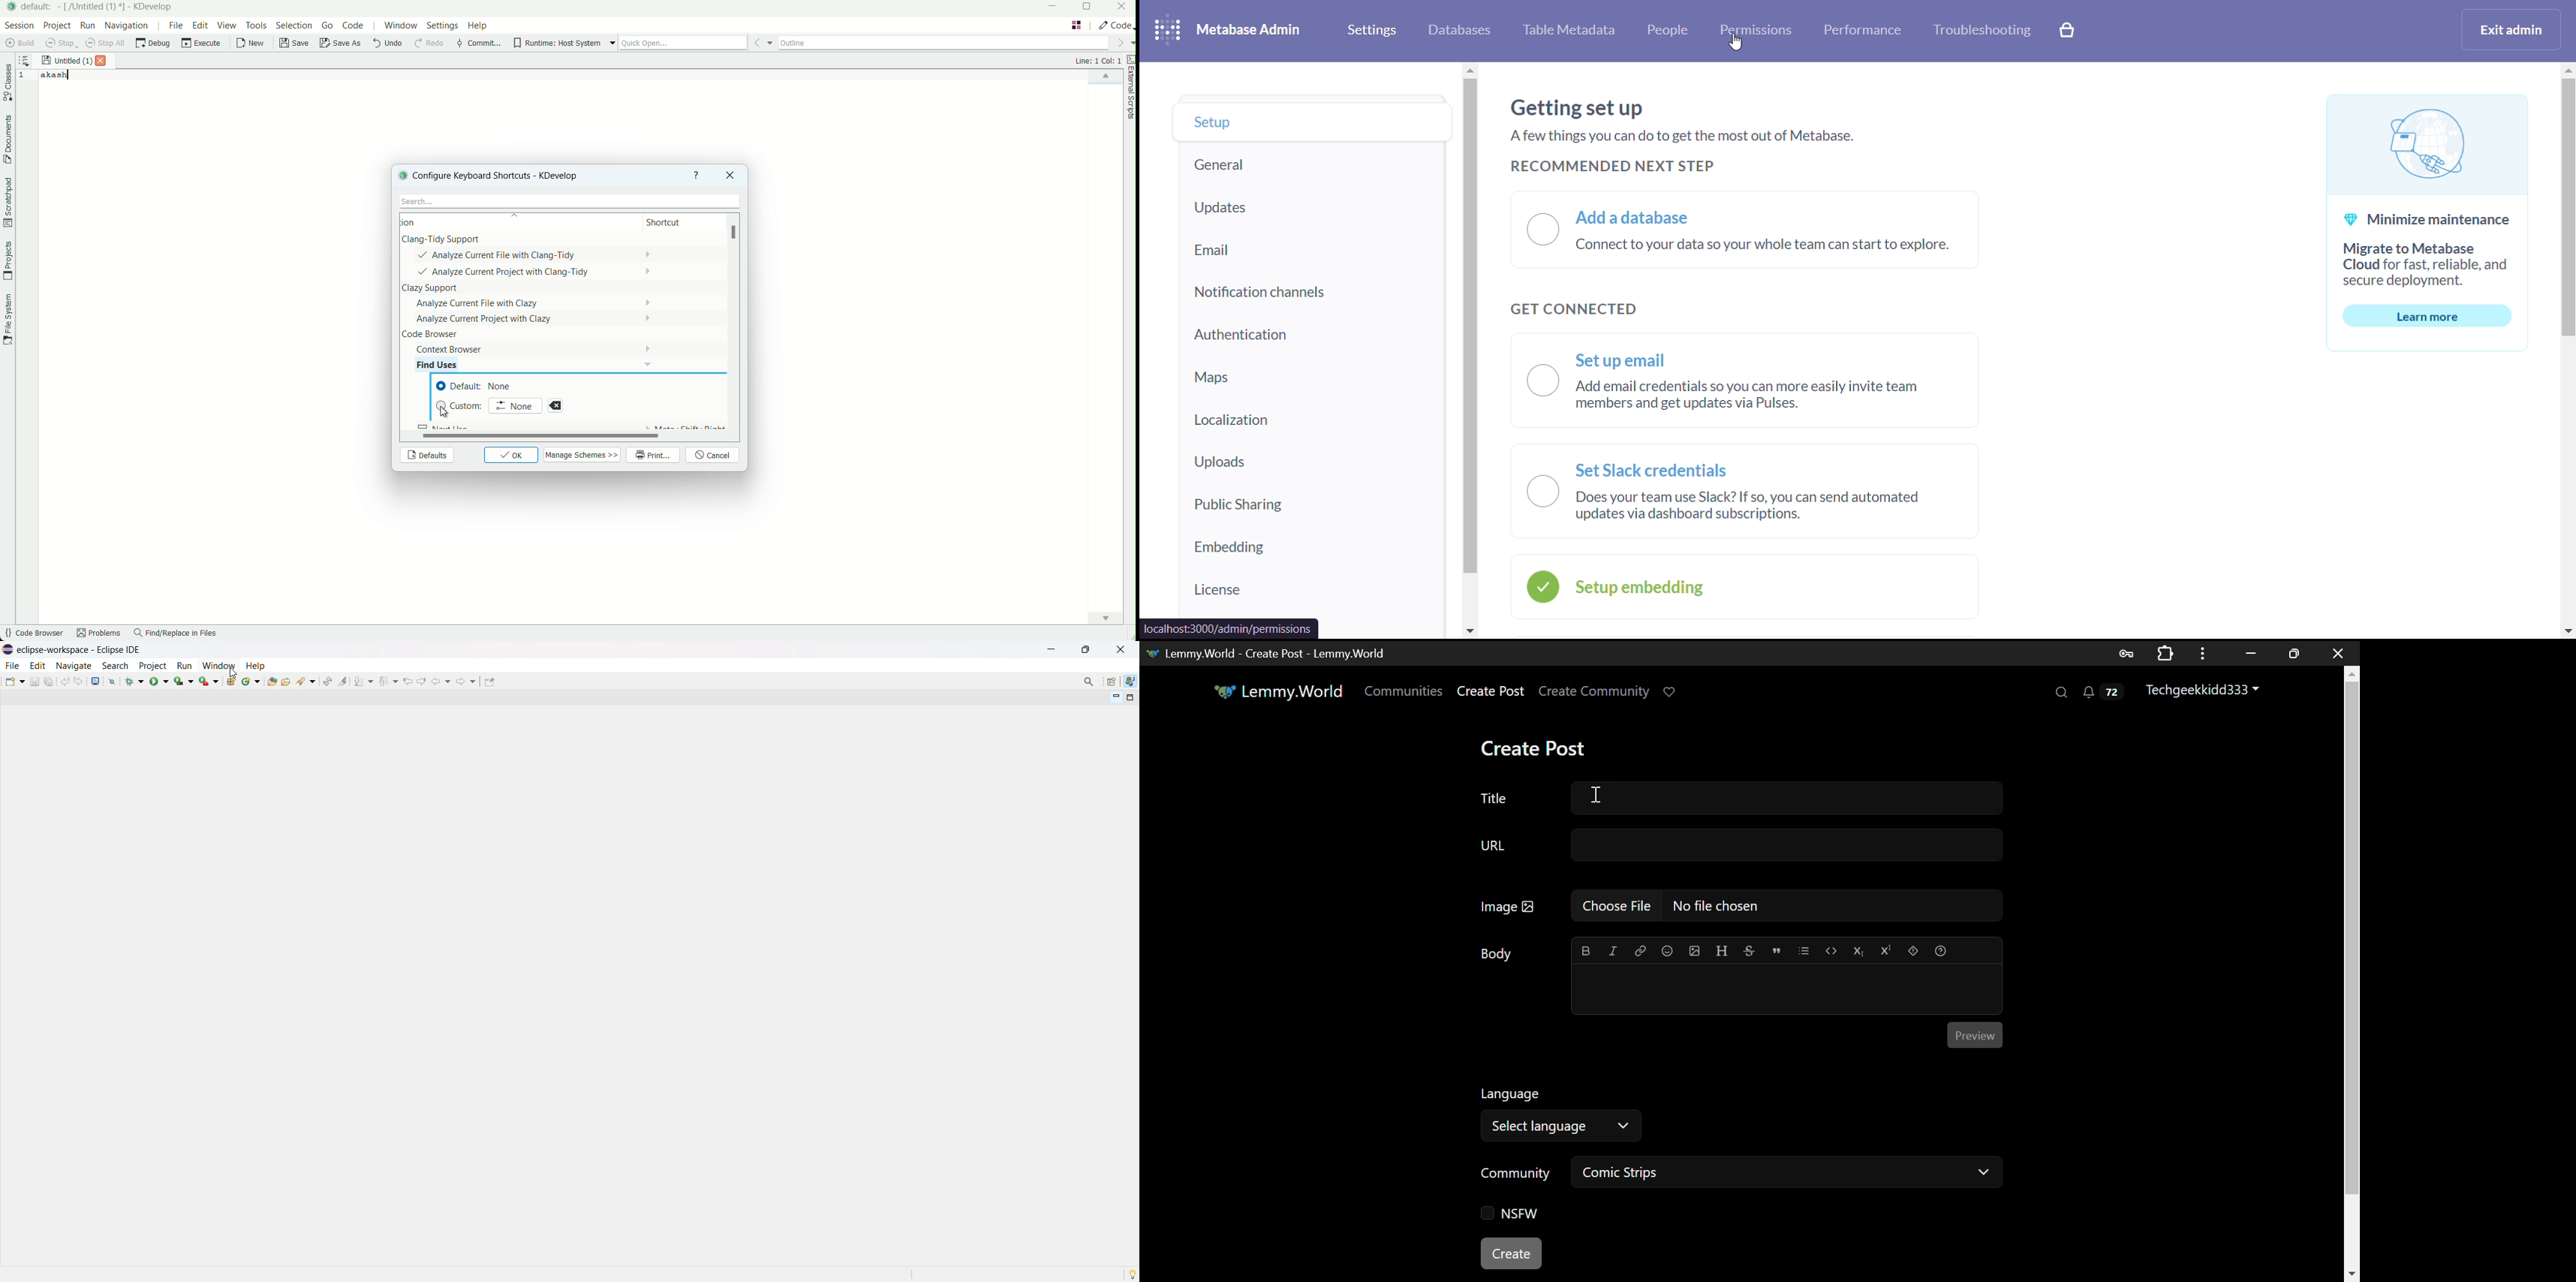 The image size is (2576, 1288). Describe the element at coordinates (421, 680) in the screenshot. I see `view next location` at that location.